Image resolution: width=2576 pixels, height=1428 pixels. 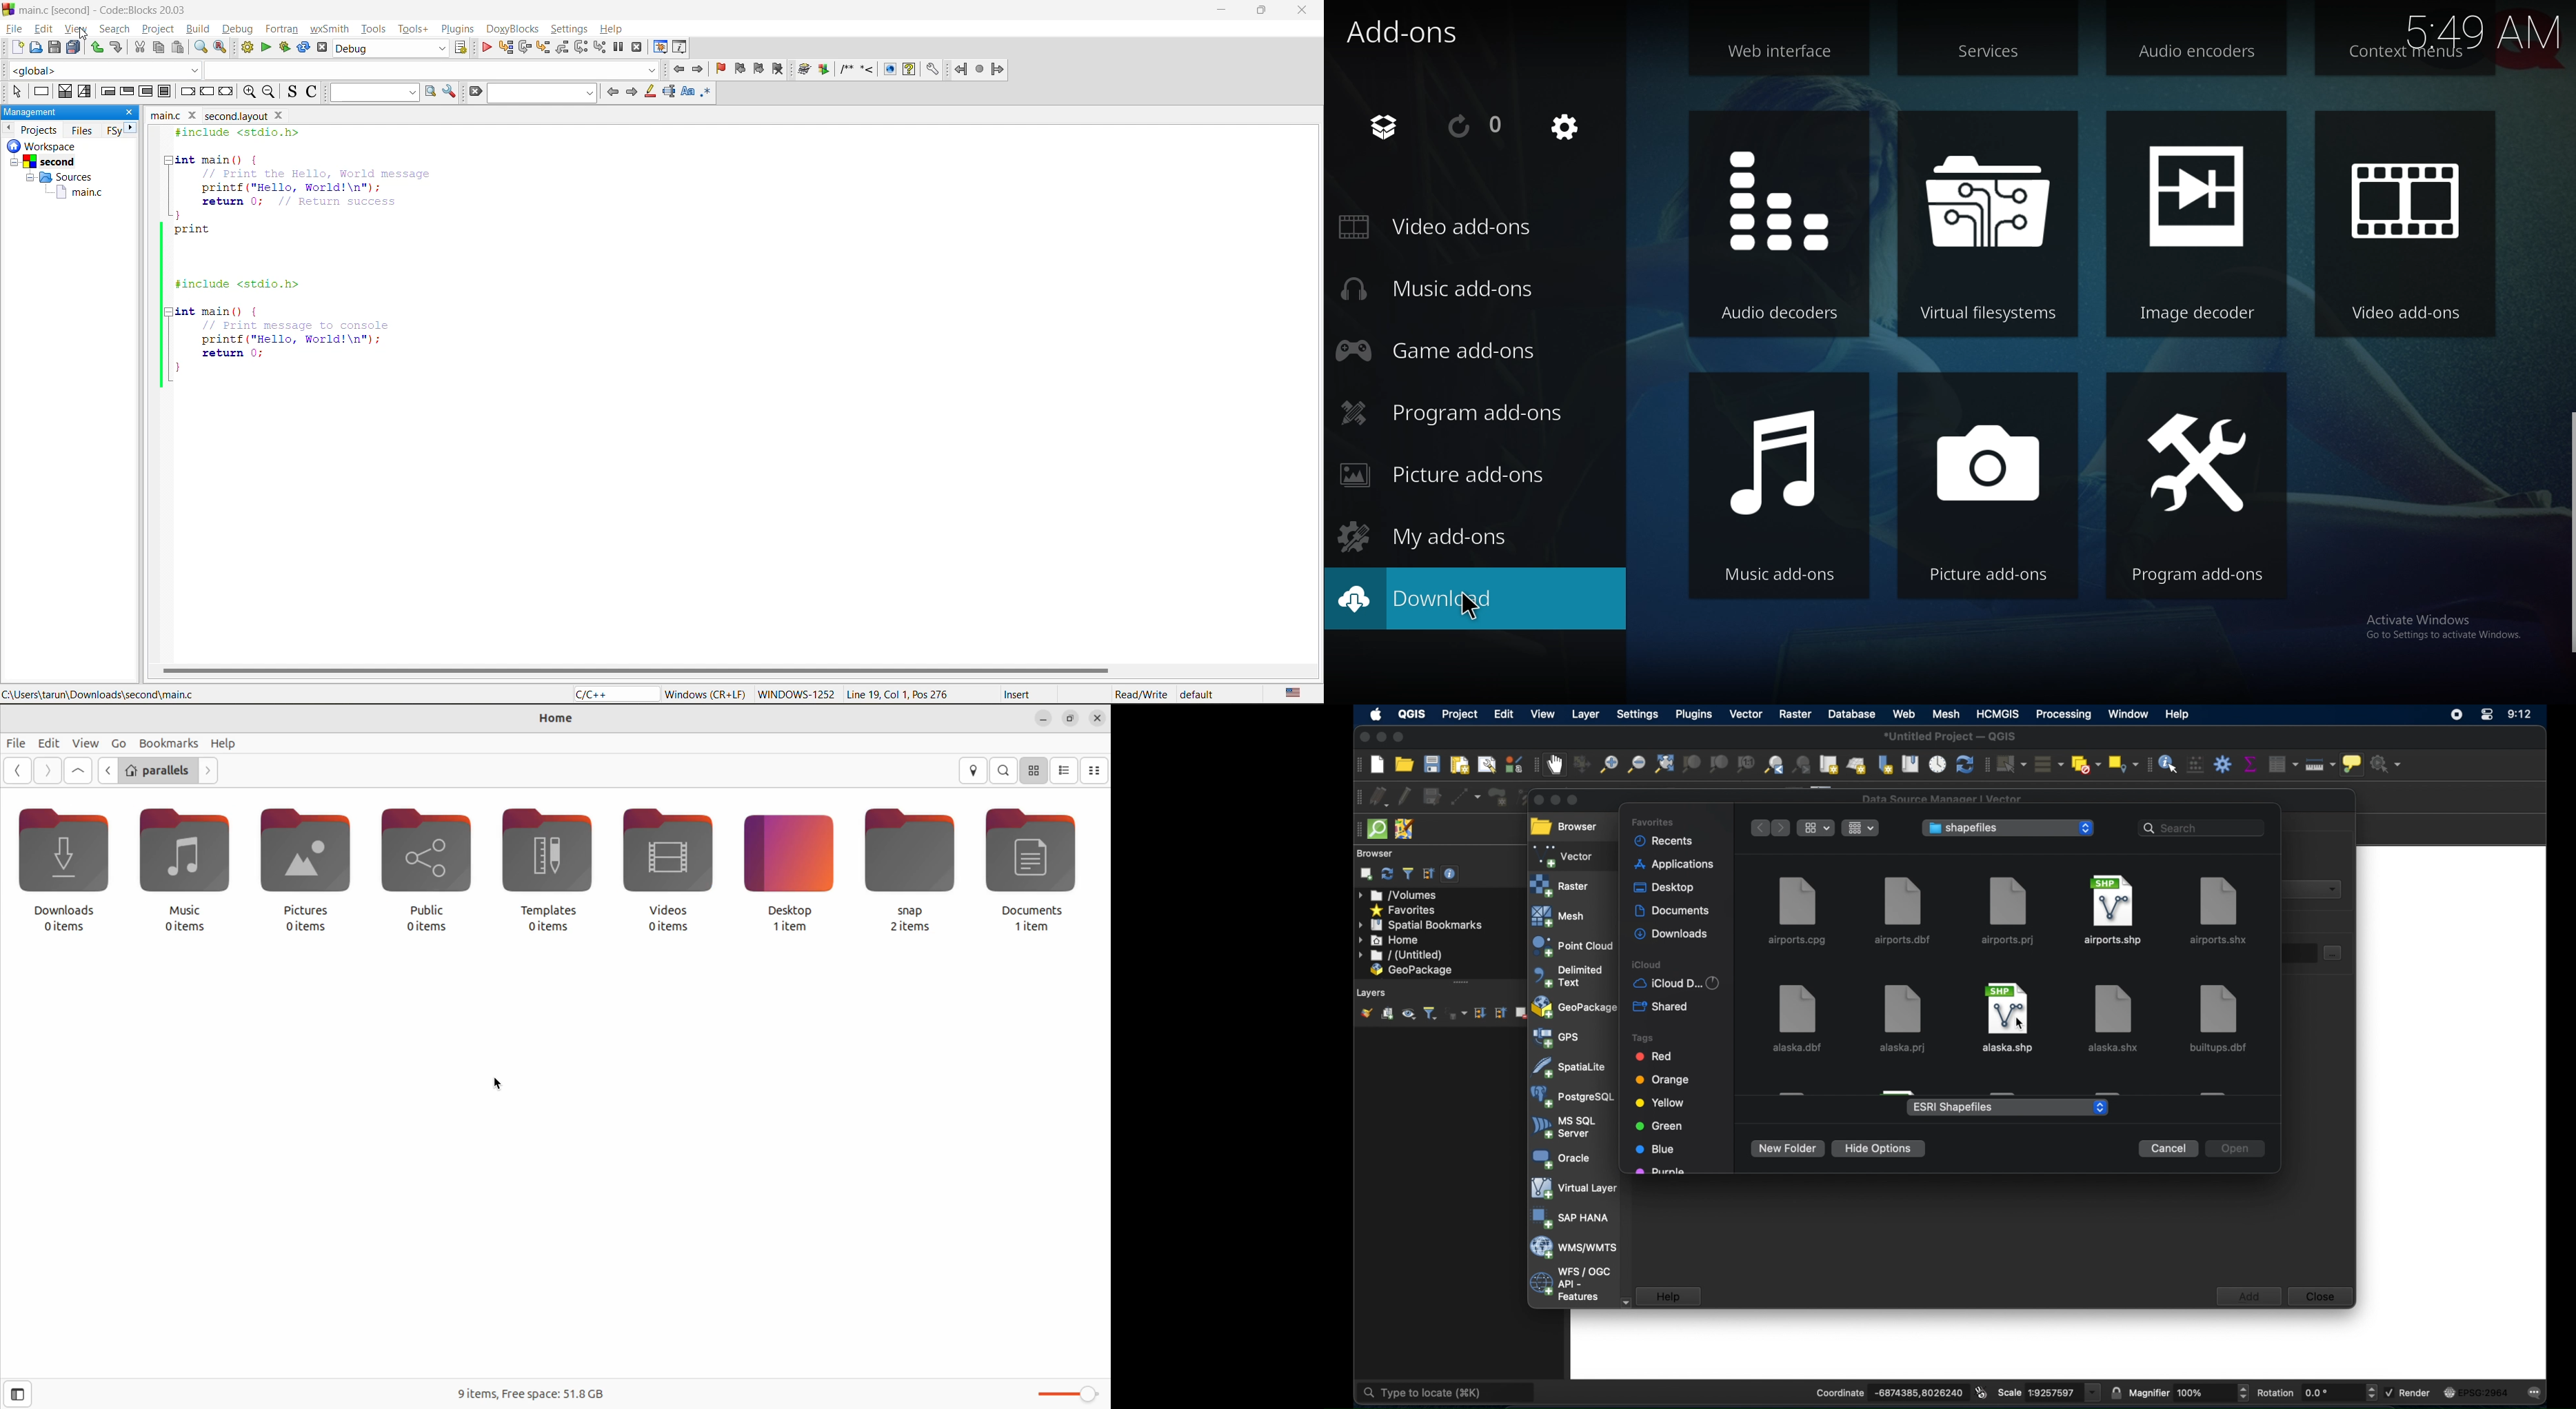 I want to click on open project, so click(x=1404, y=765).